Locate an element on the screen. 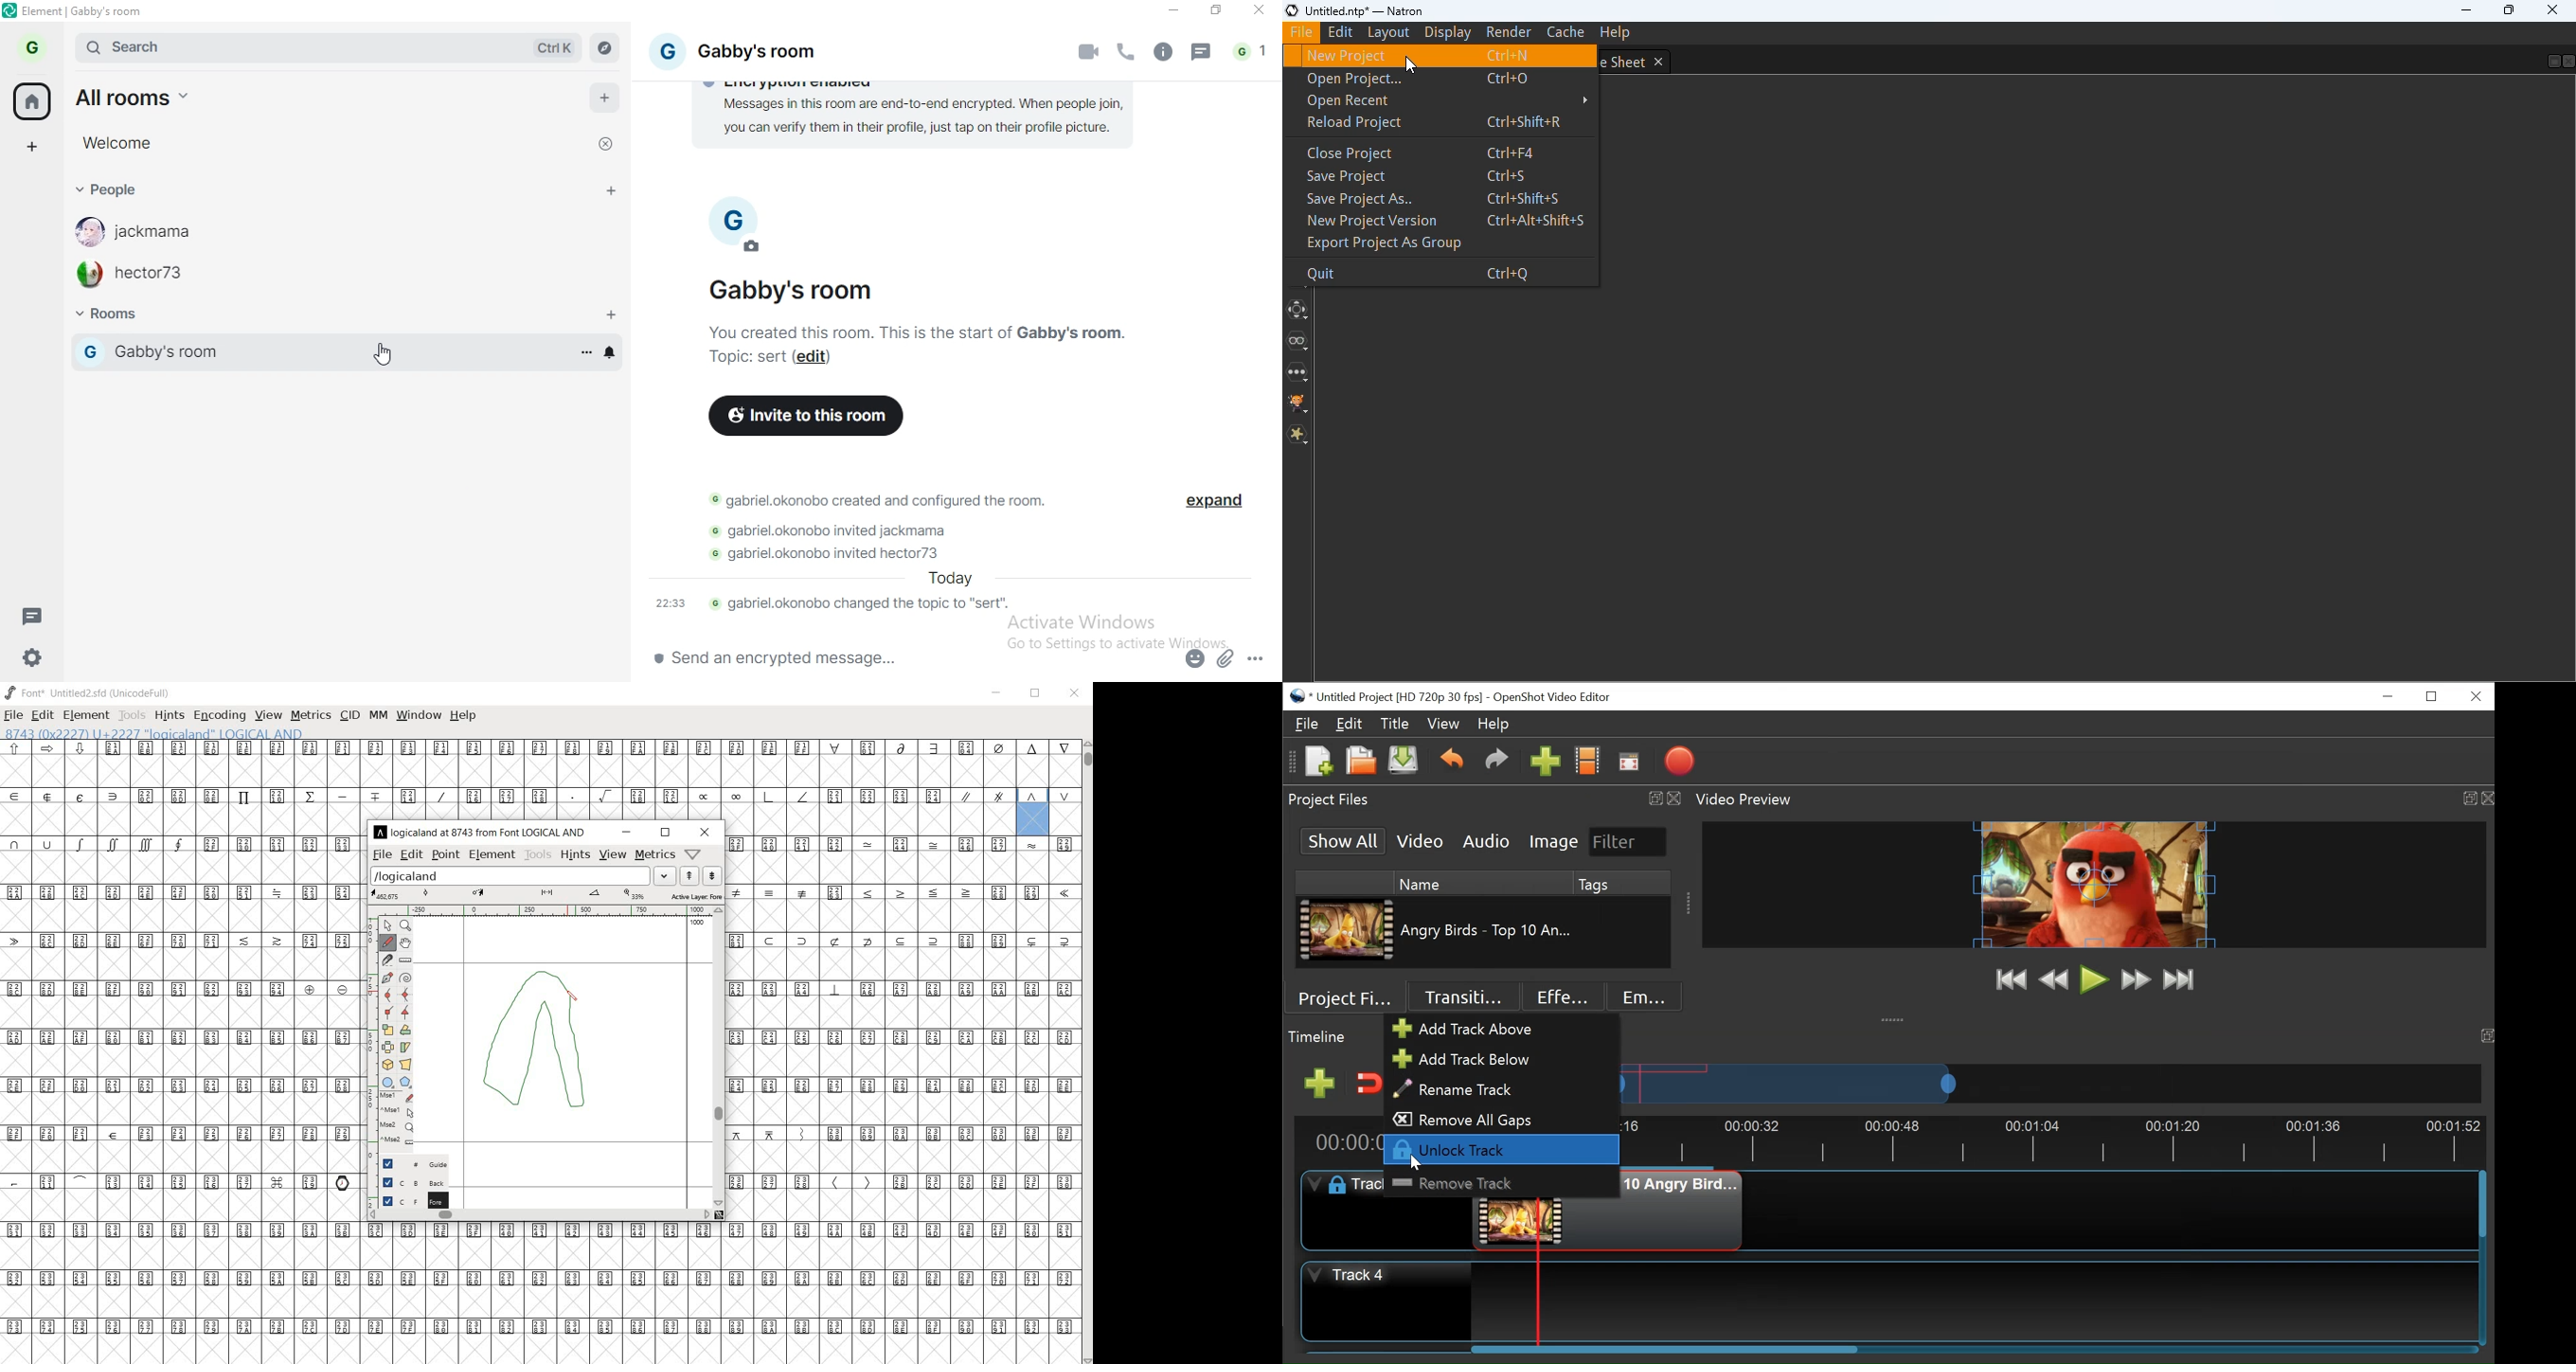  metrics is located at coordinates (311, 715).